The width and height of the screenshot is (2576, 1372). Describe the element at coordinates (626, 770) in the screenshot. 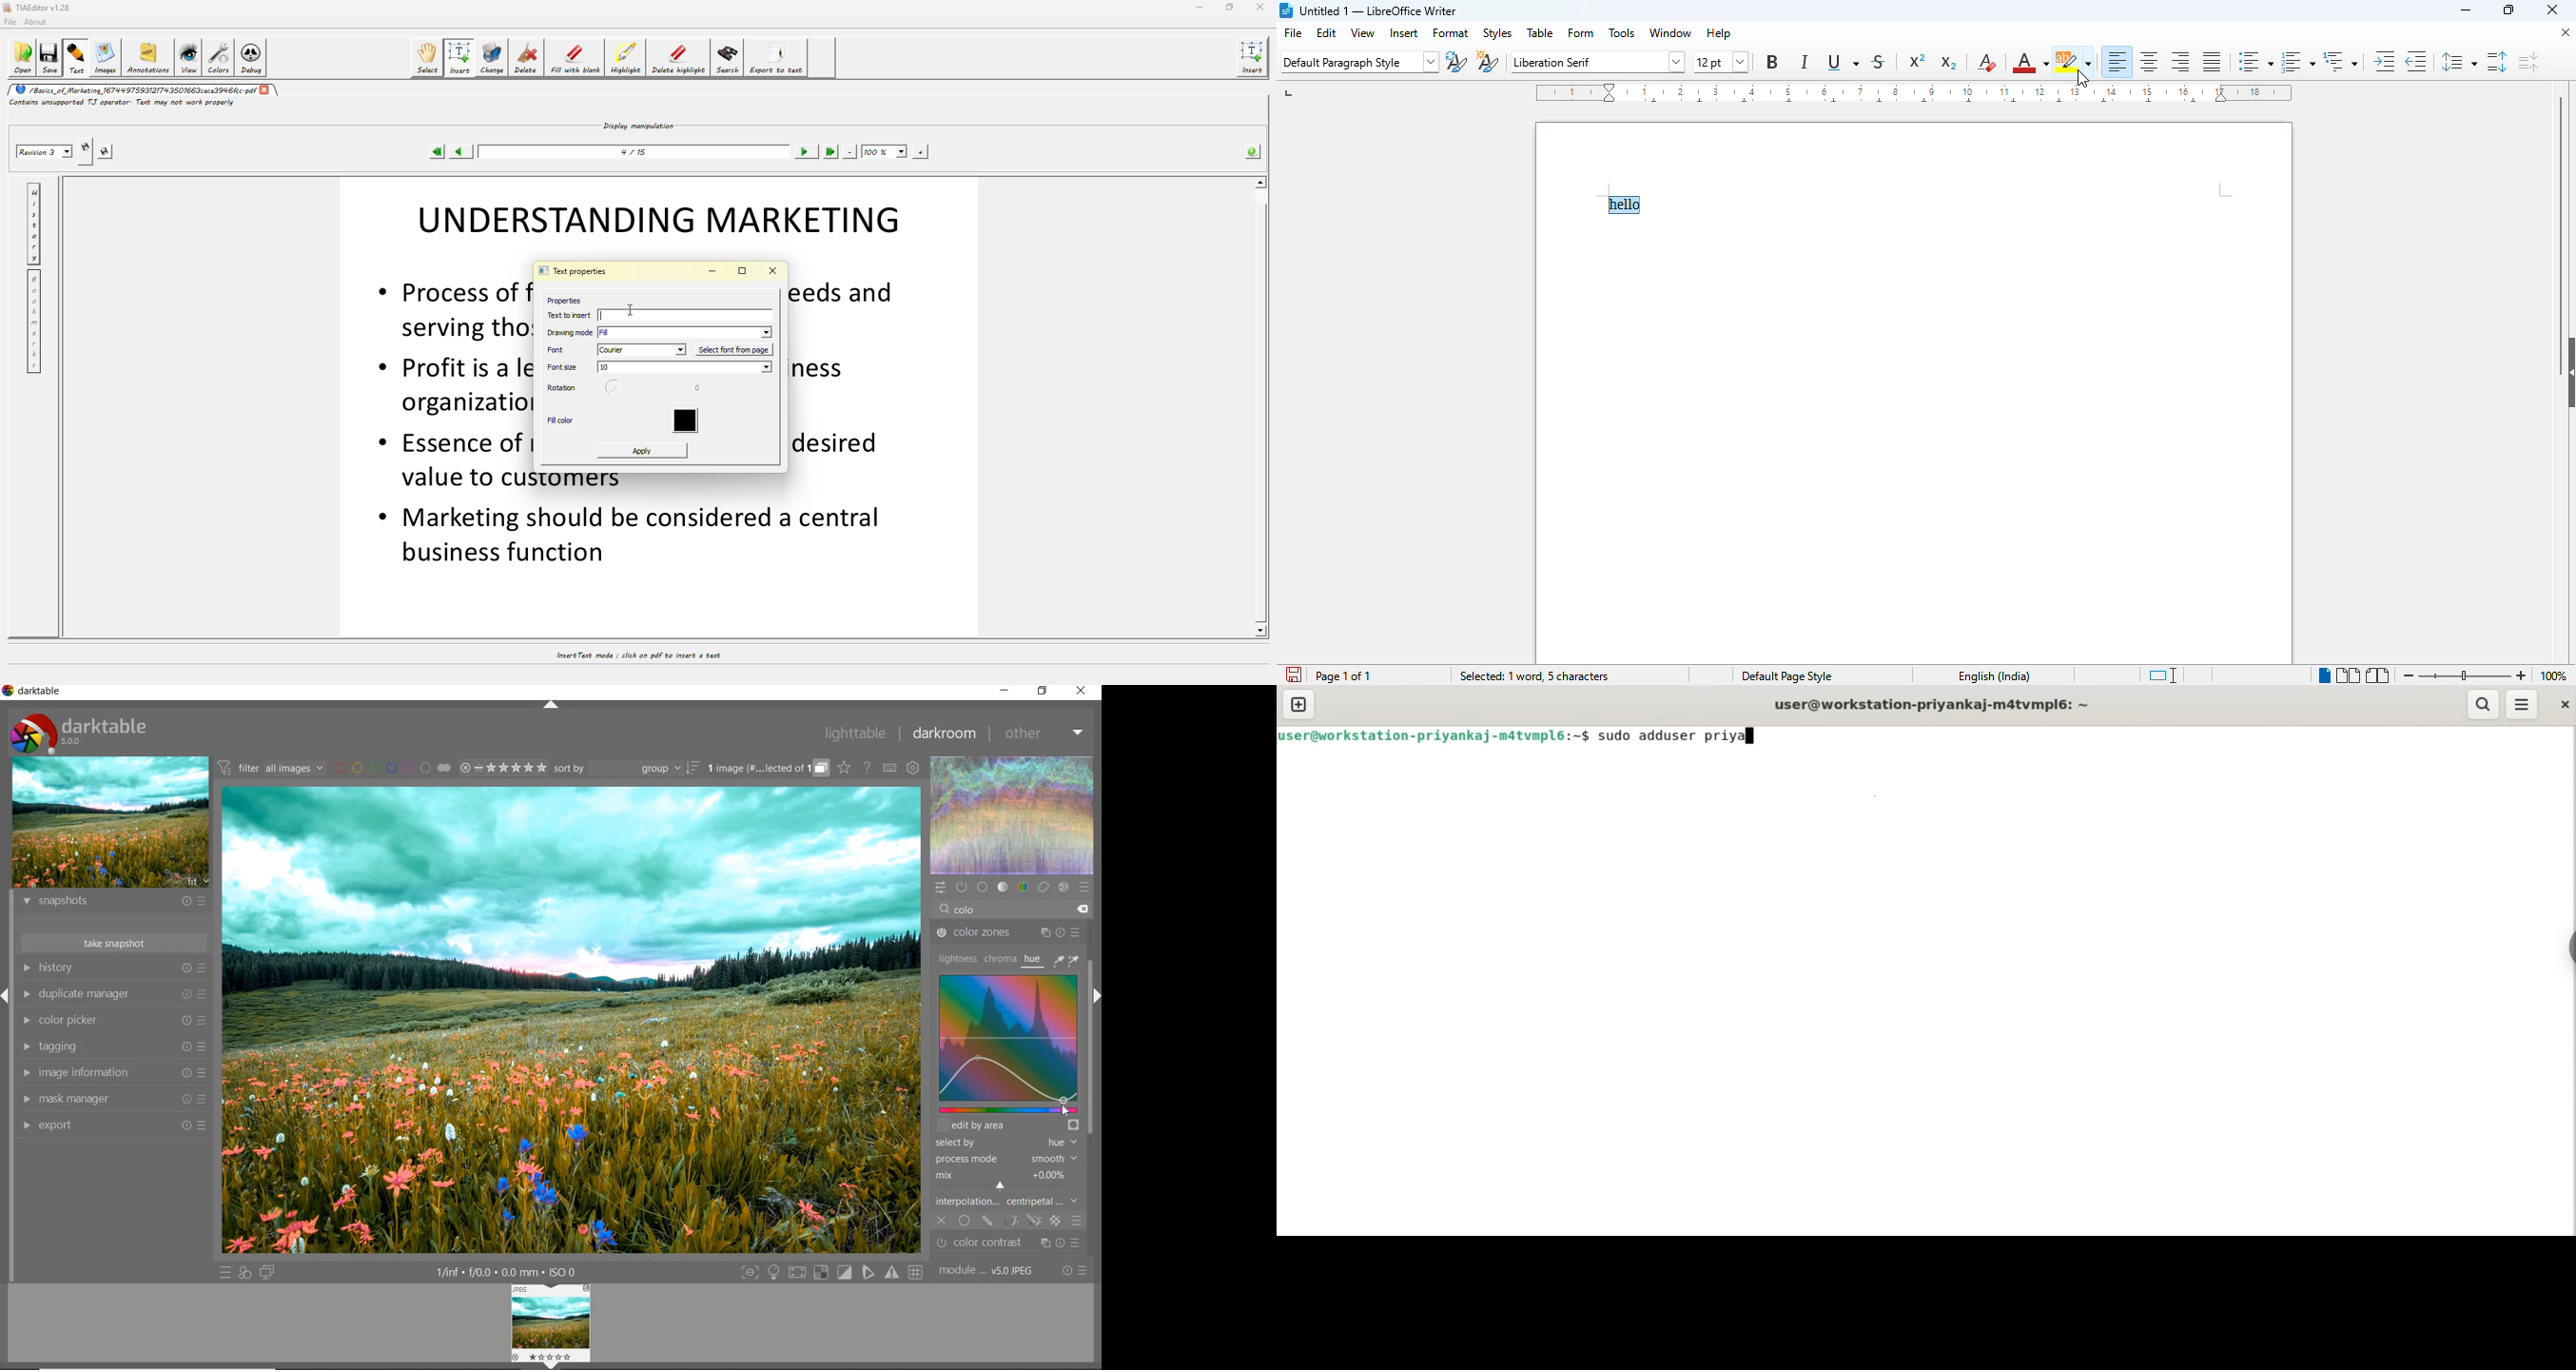

I see `sort` at that location.